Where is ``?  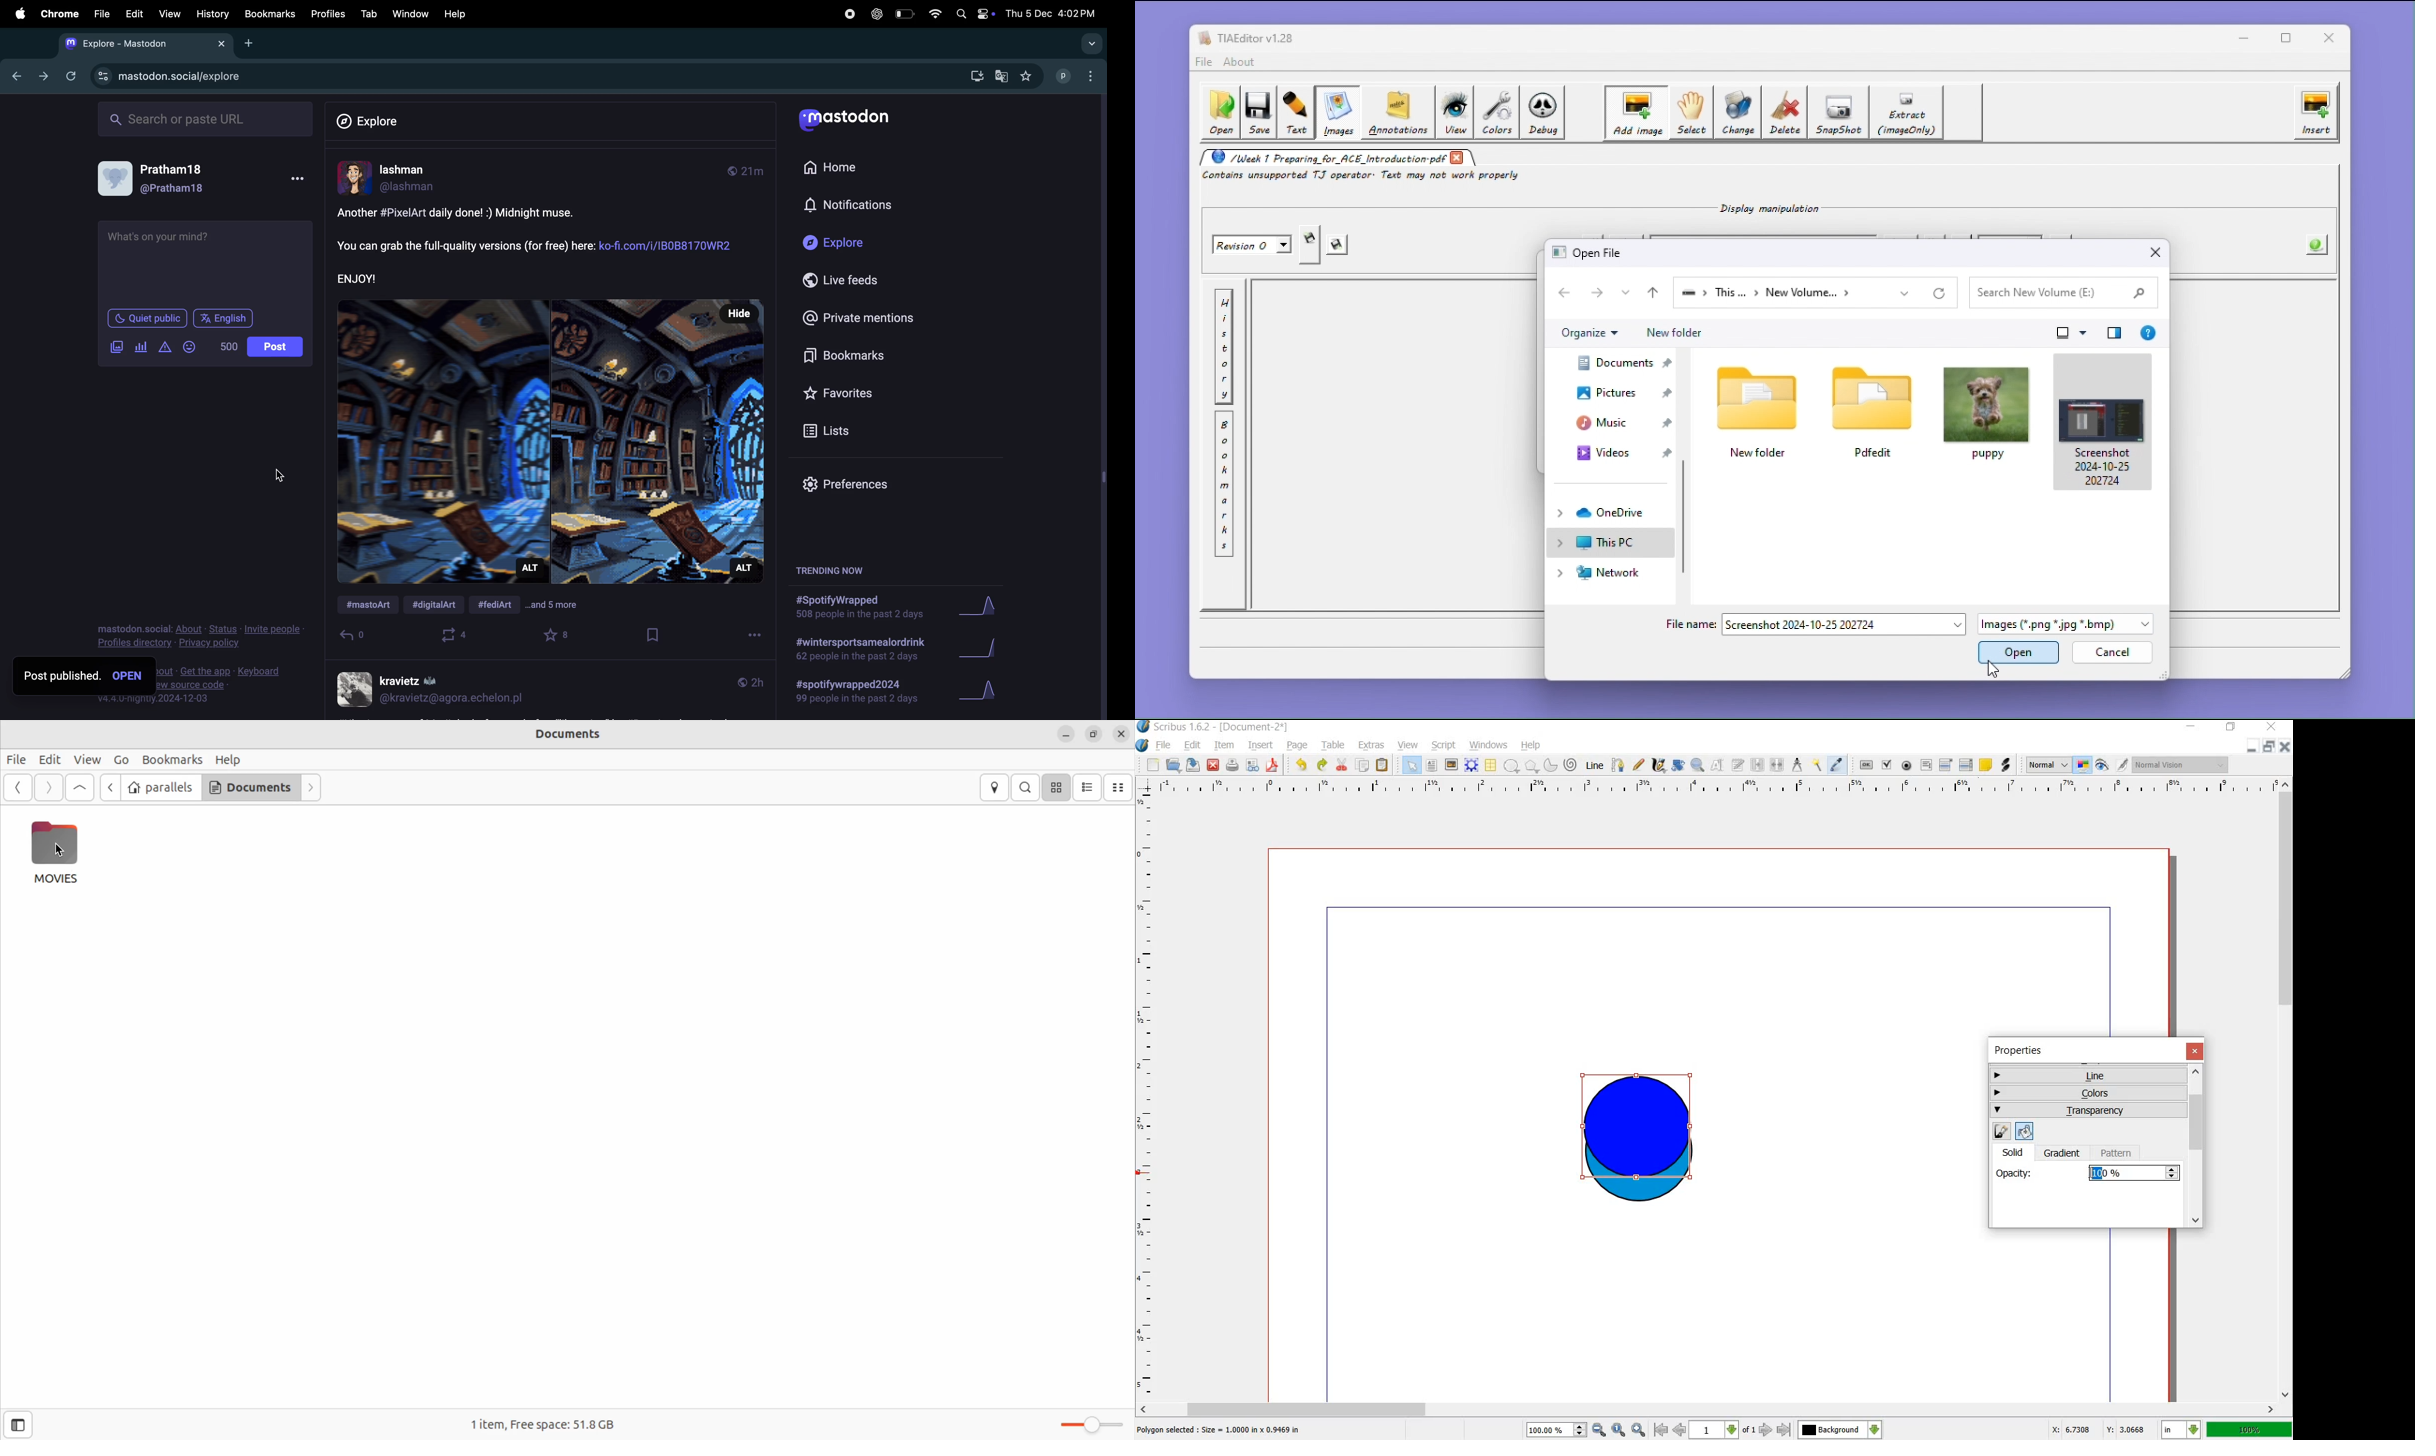  is located at coordinates (165, 182).